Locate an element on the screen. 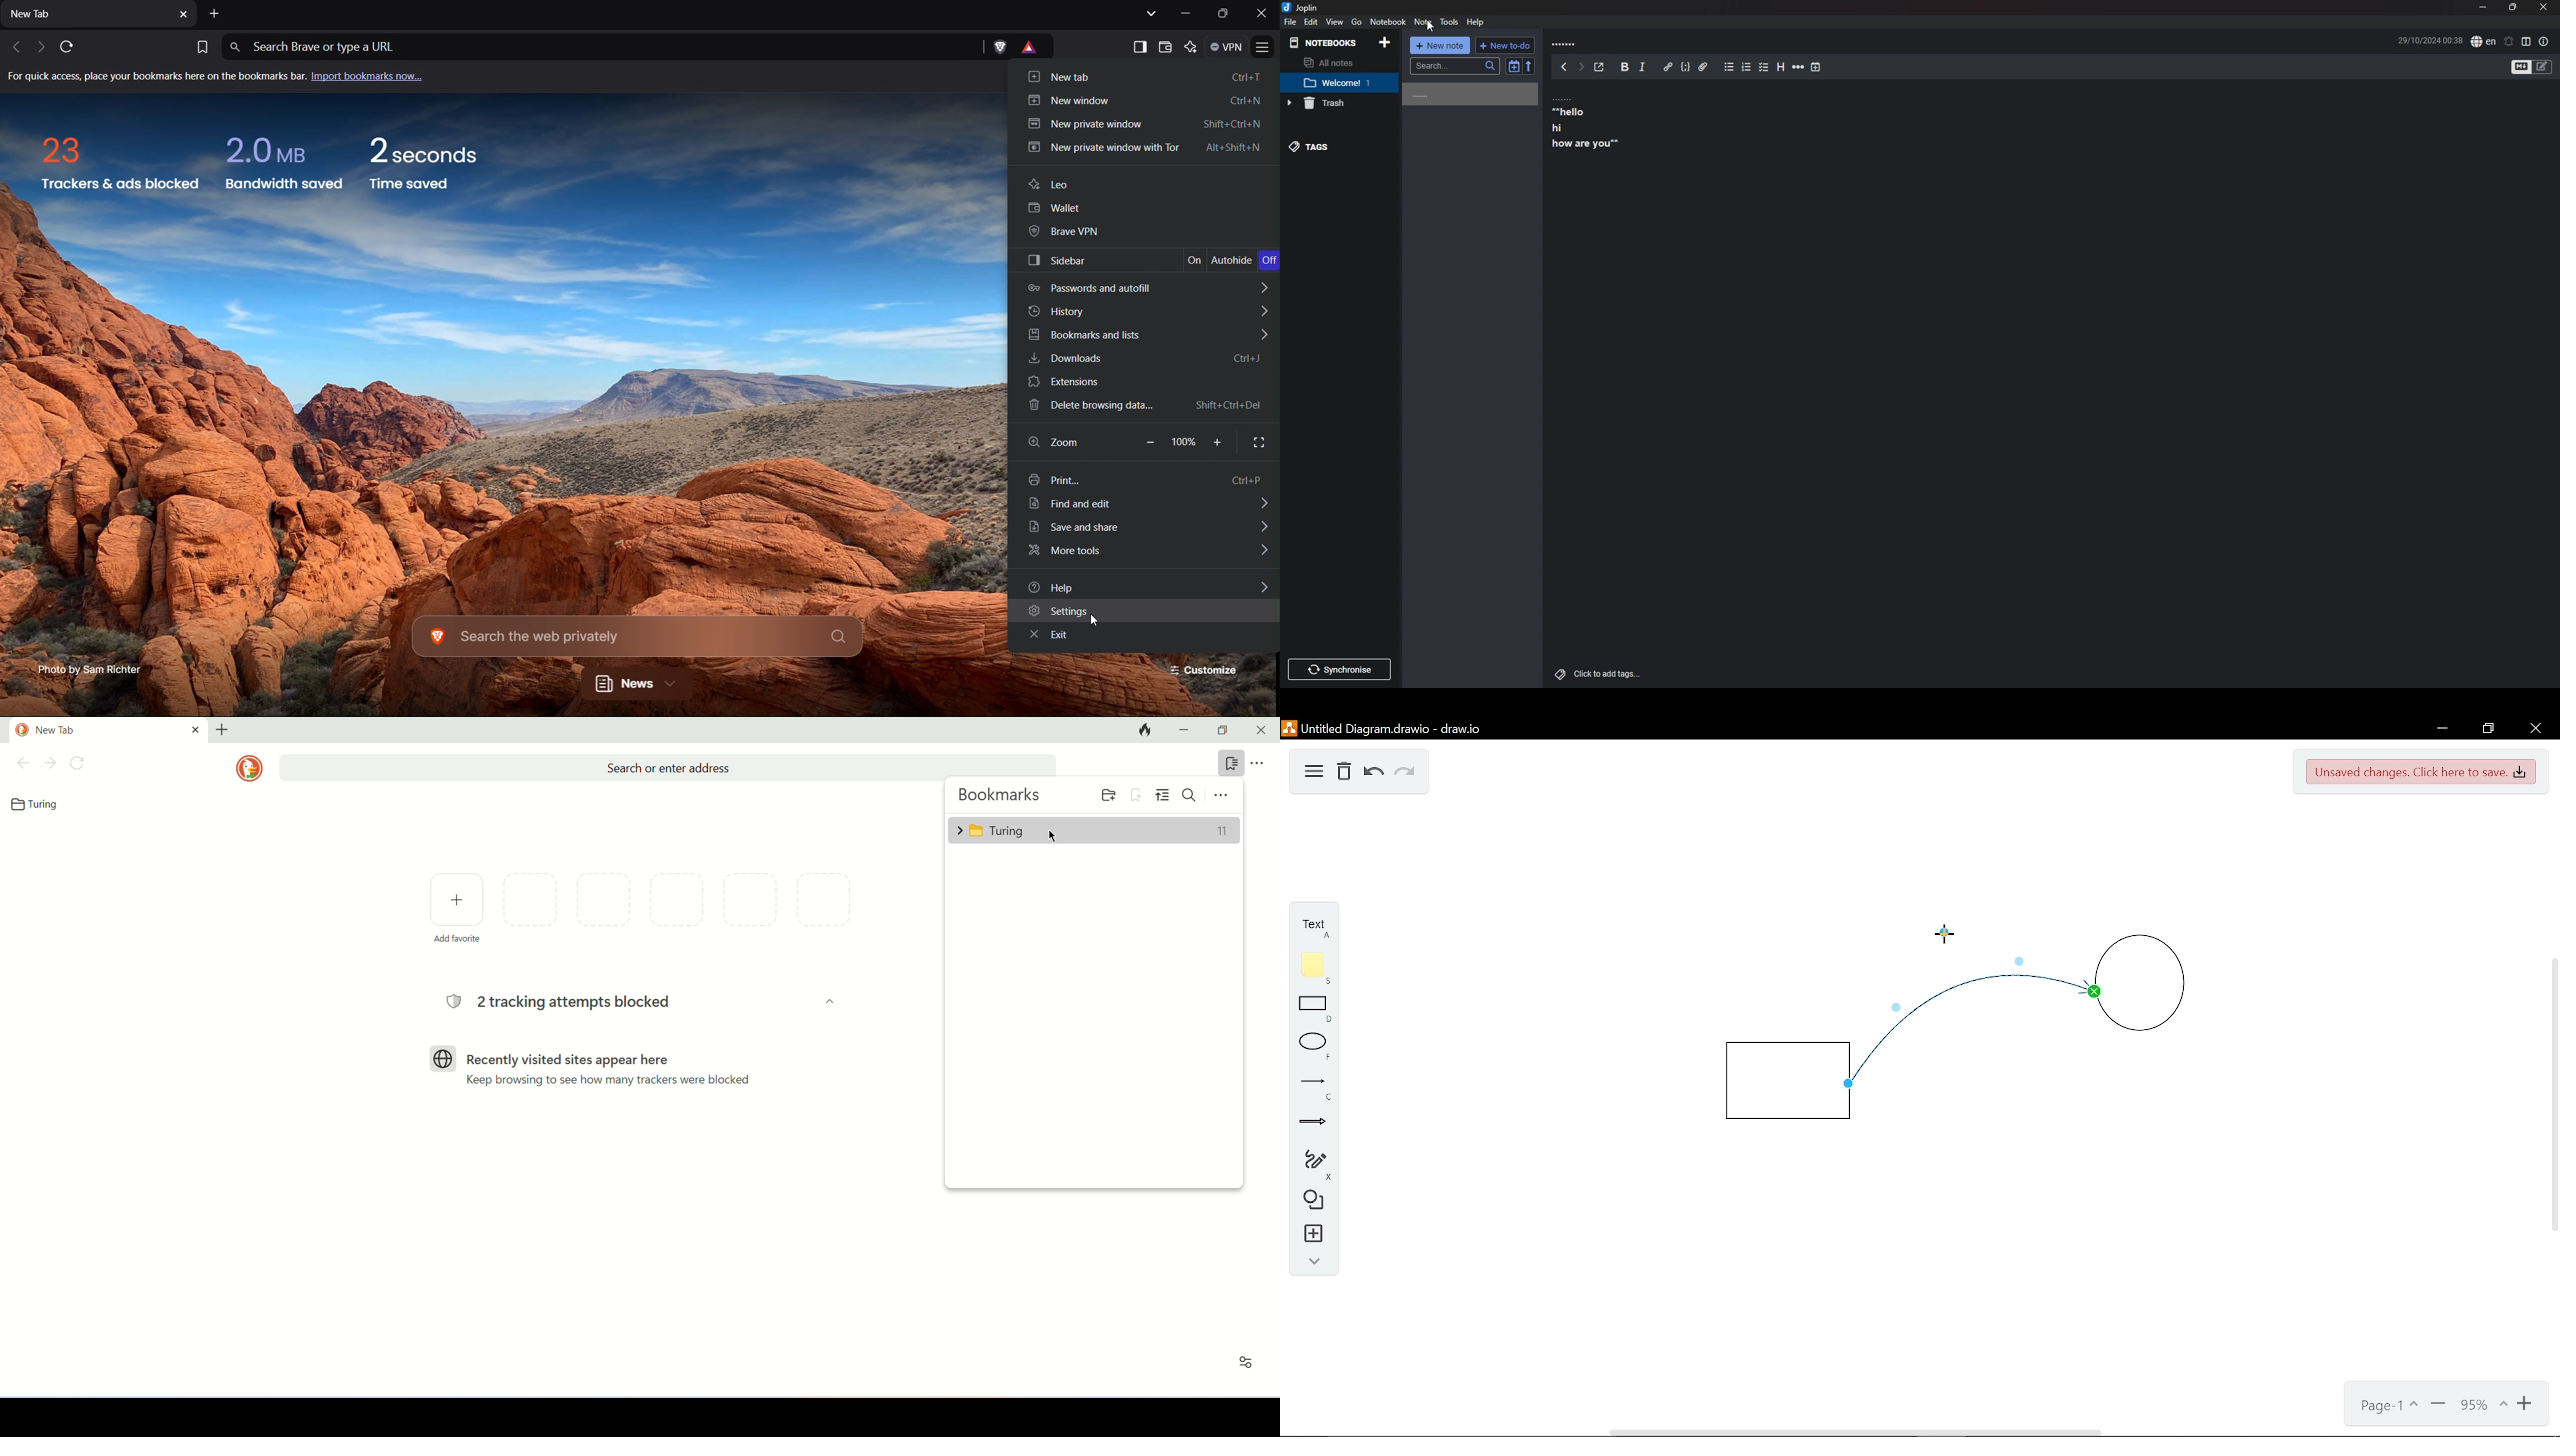 Image resolution: width=2576 pixels, height=1456 pixels. File is located at coordinates (1291, 21).